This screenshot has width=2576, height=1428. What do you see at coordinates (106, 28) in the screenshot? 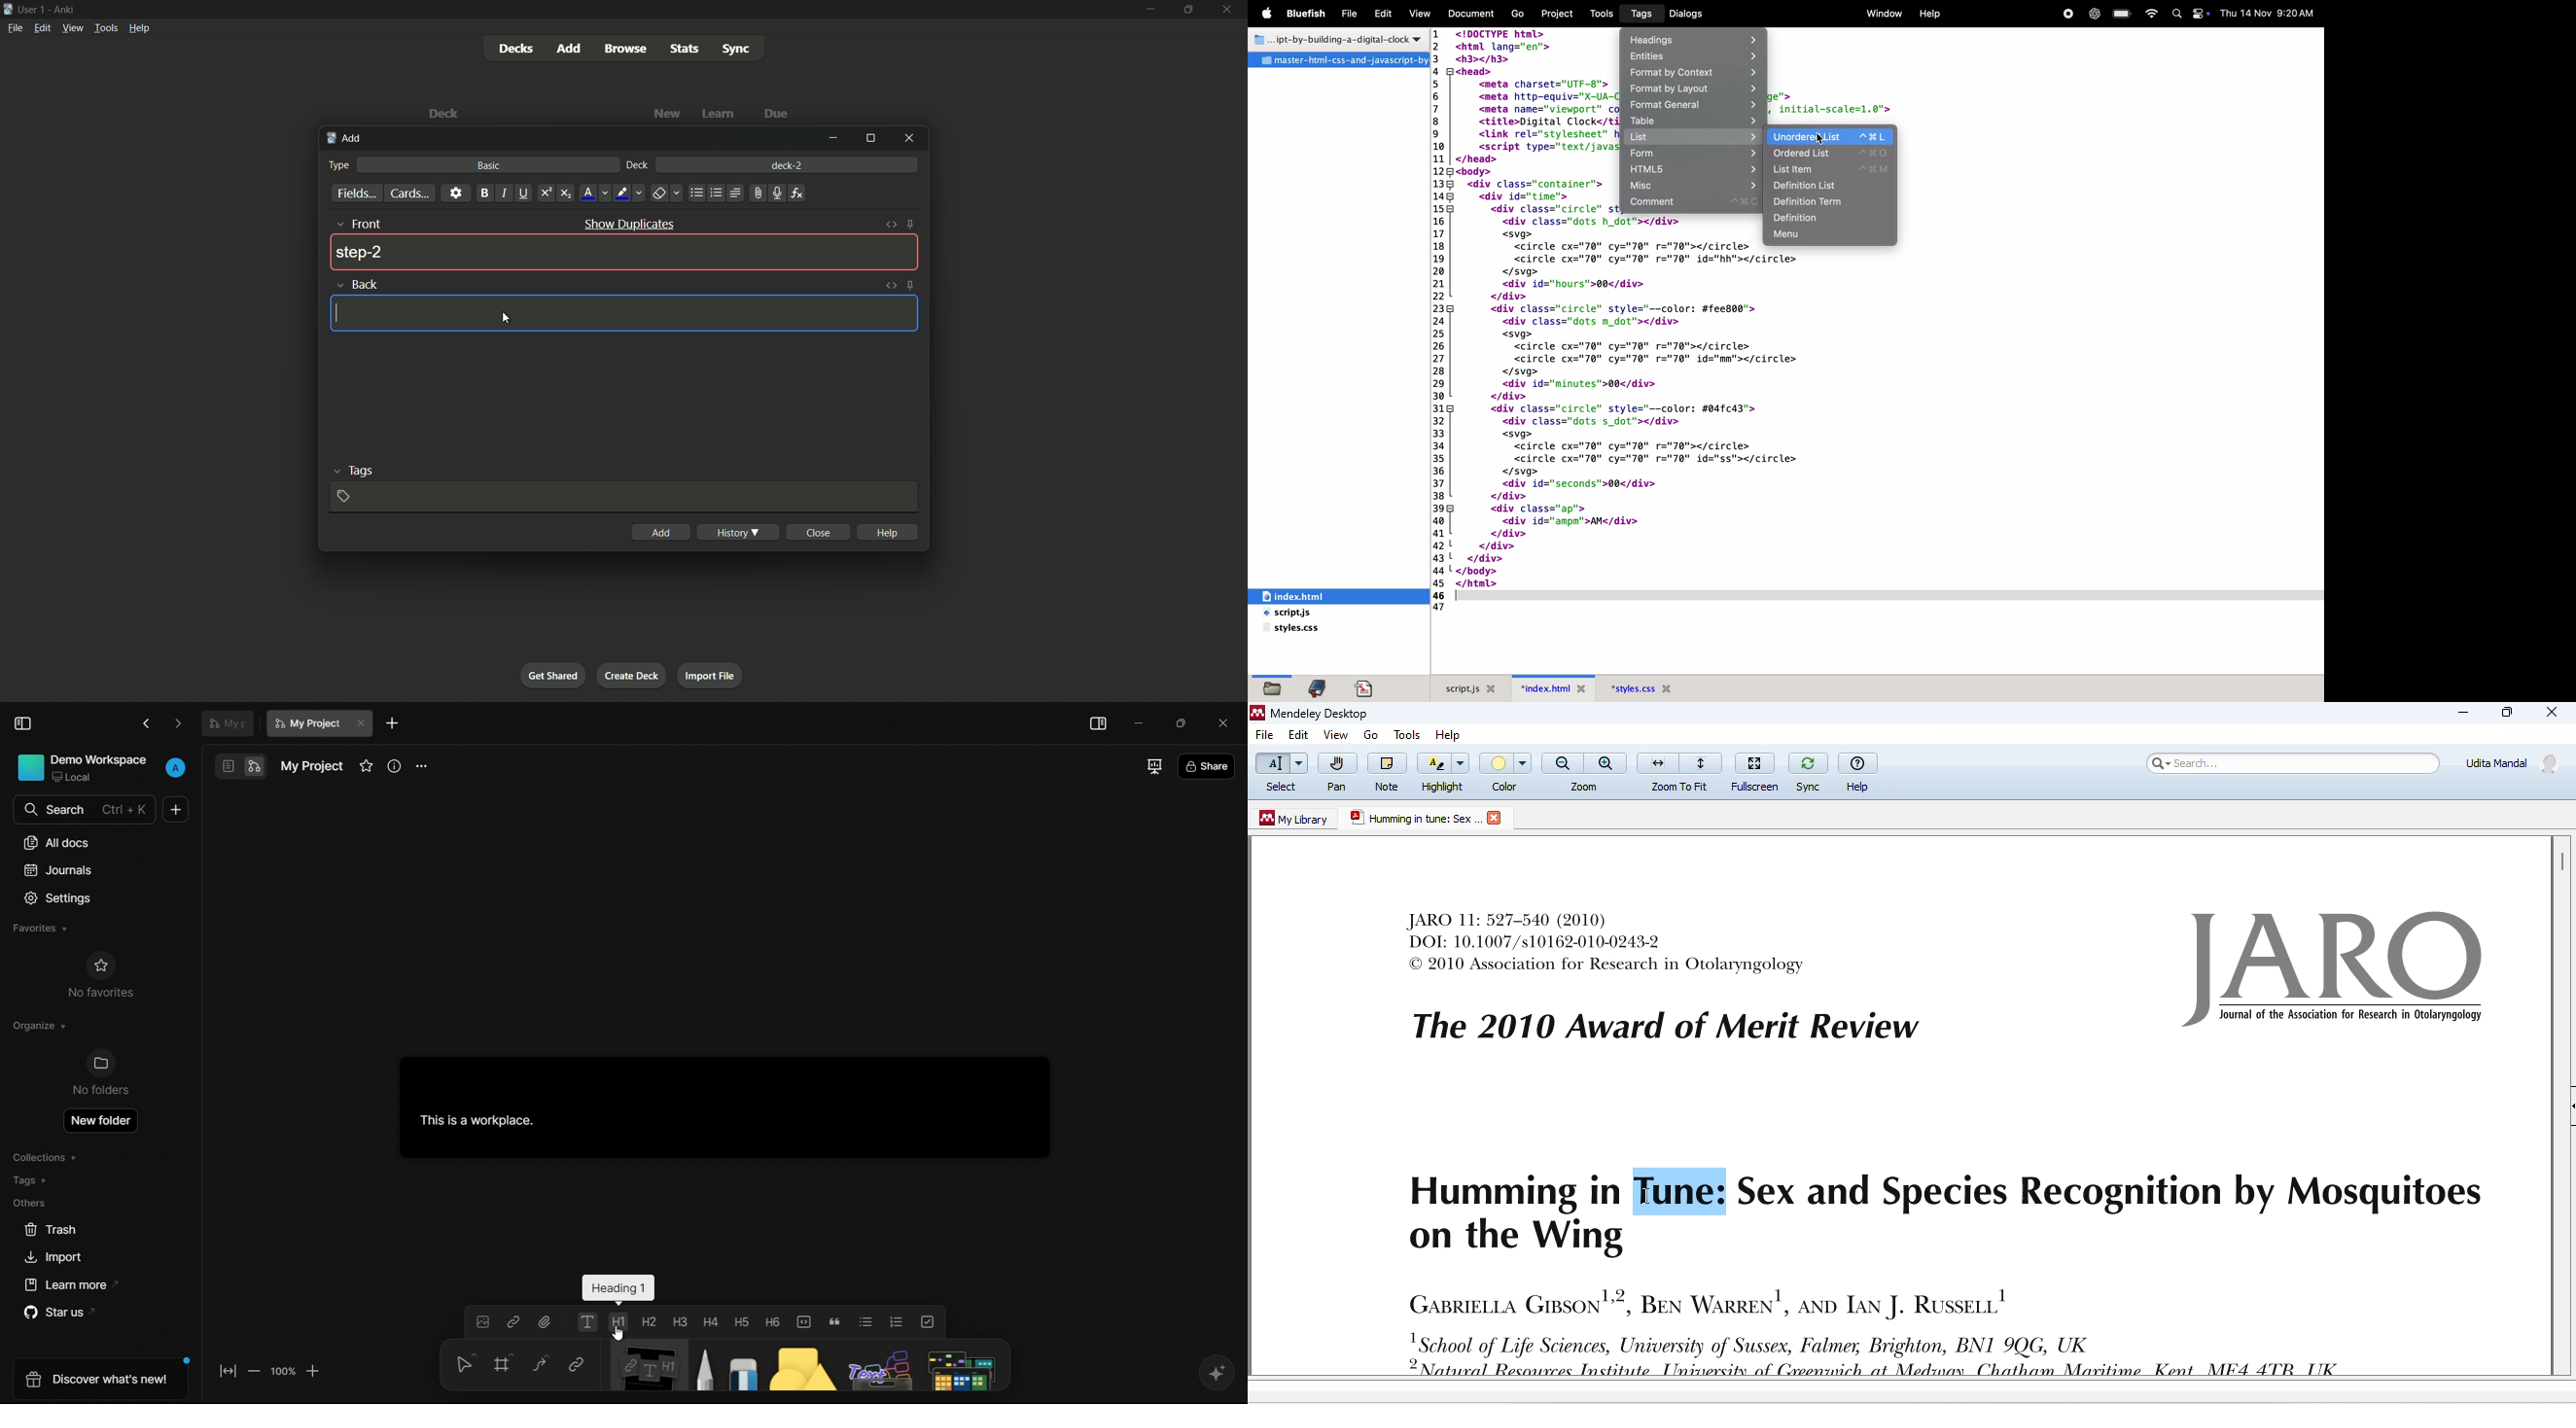
I see `tools menu` at bounding box center [106, 28].